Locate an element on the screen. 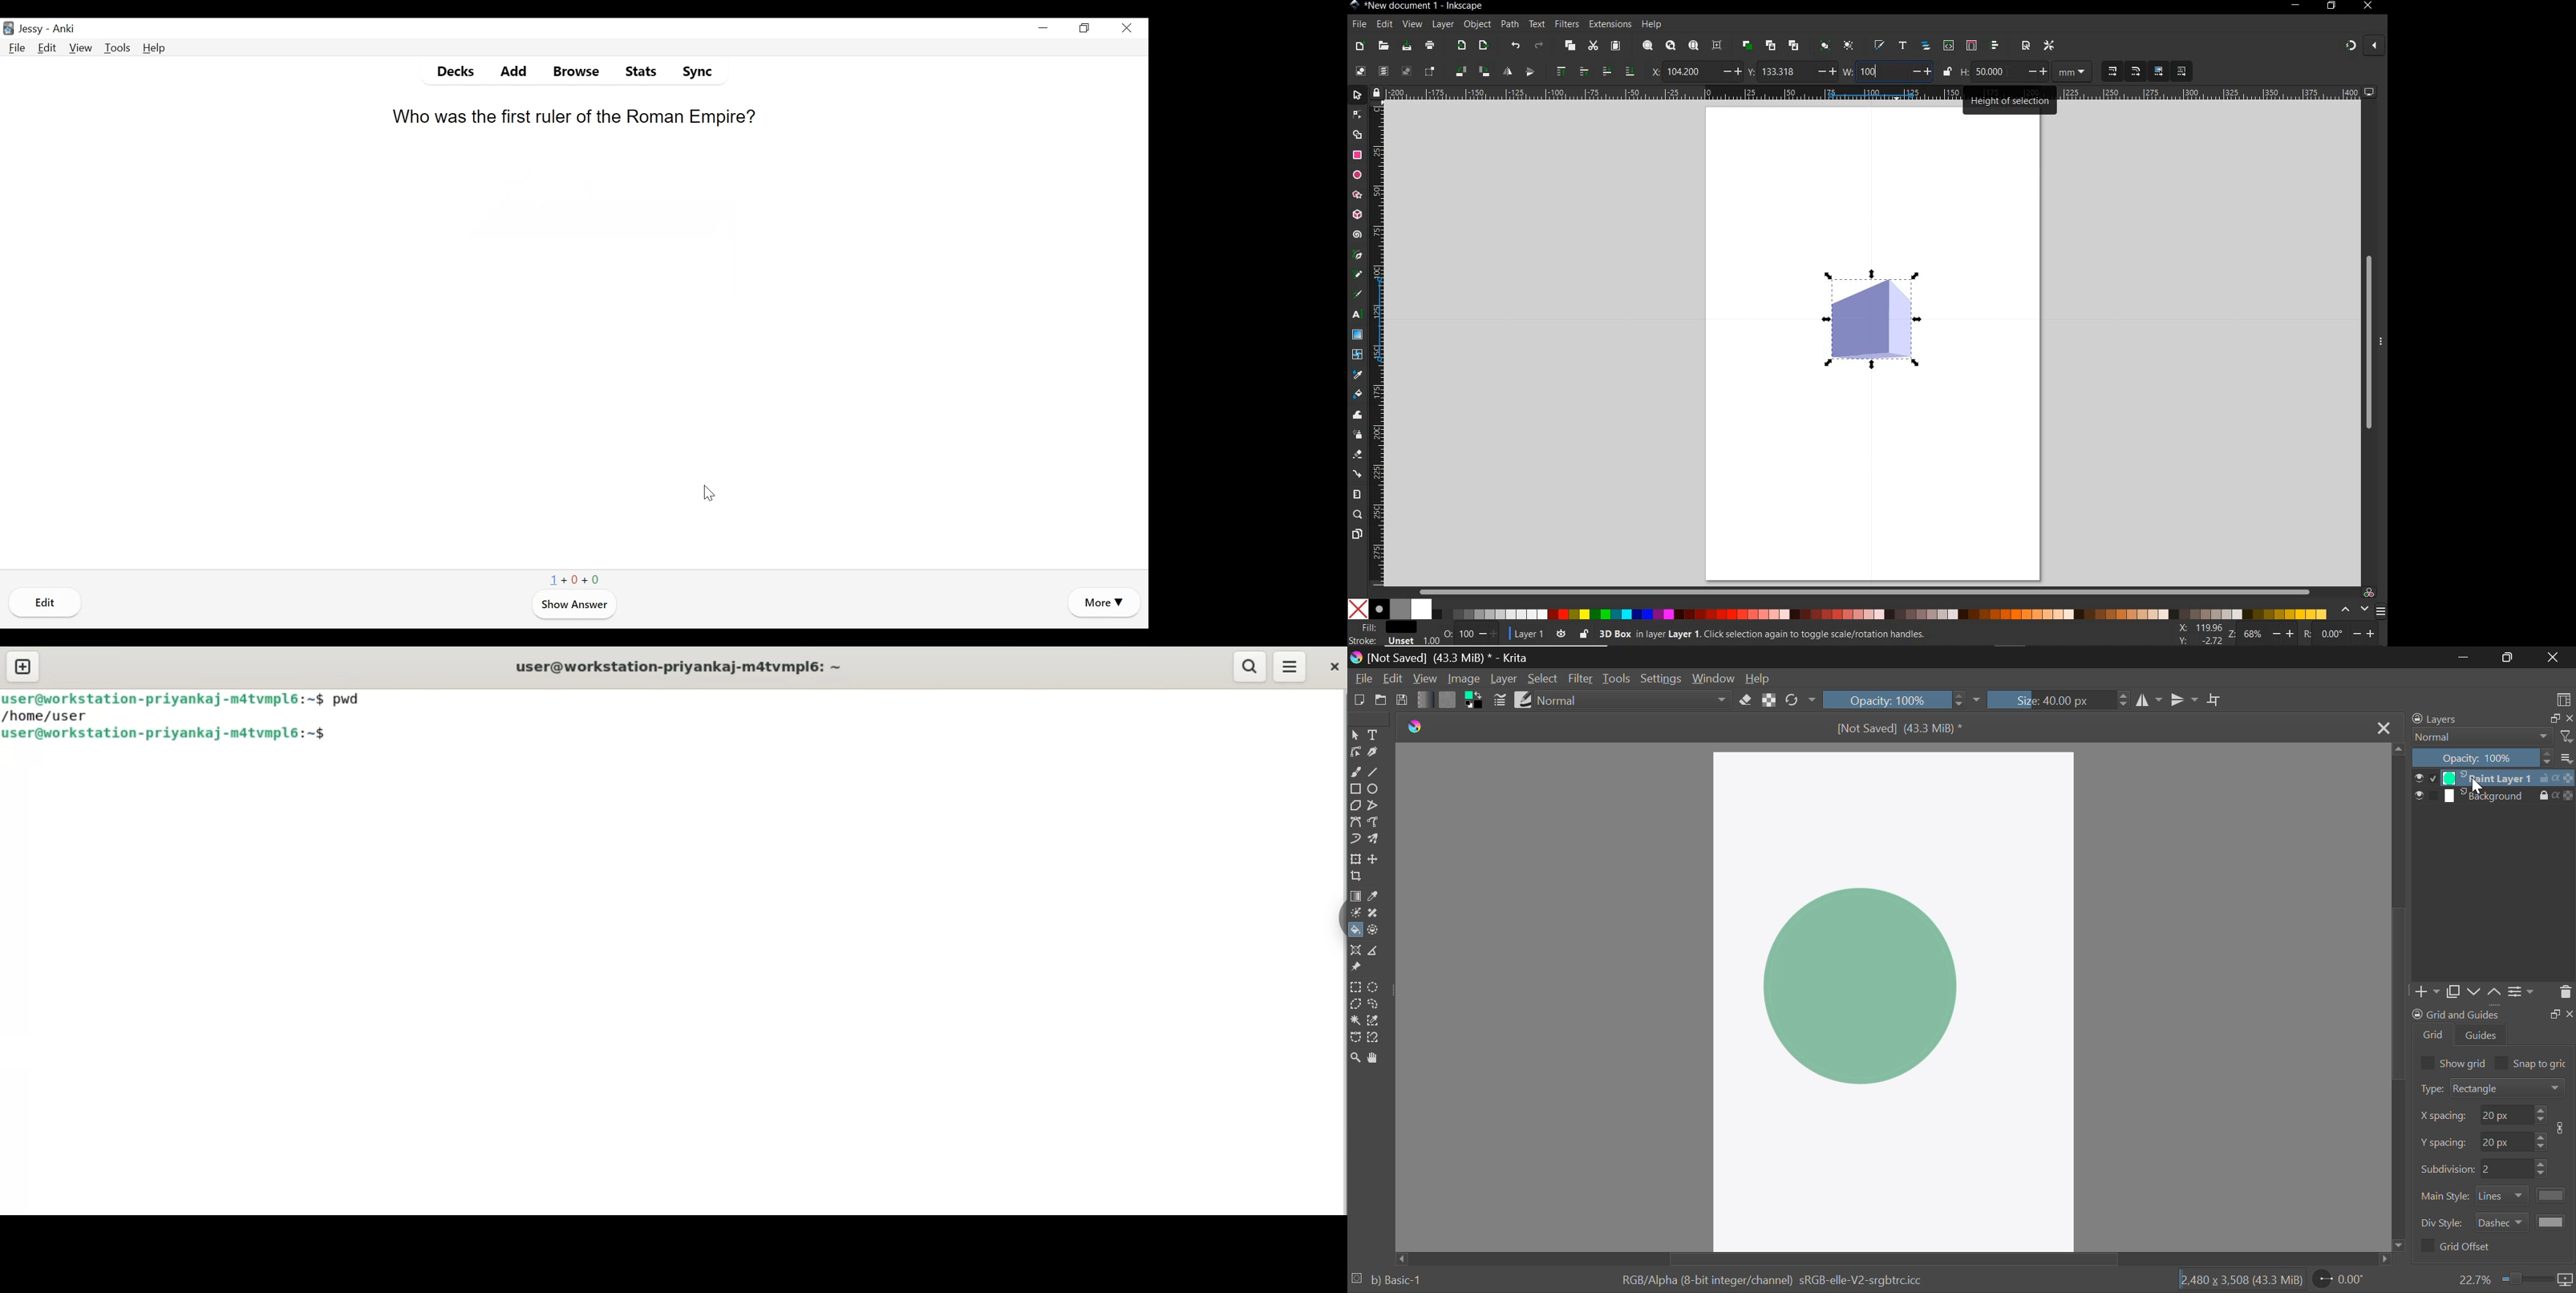 The image size is (2576, 1316). Scroll Bar is located at coordinates (1895, 1259).